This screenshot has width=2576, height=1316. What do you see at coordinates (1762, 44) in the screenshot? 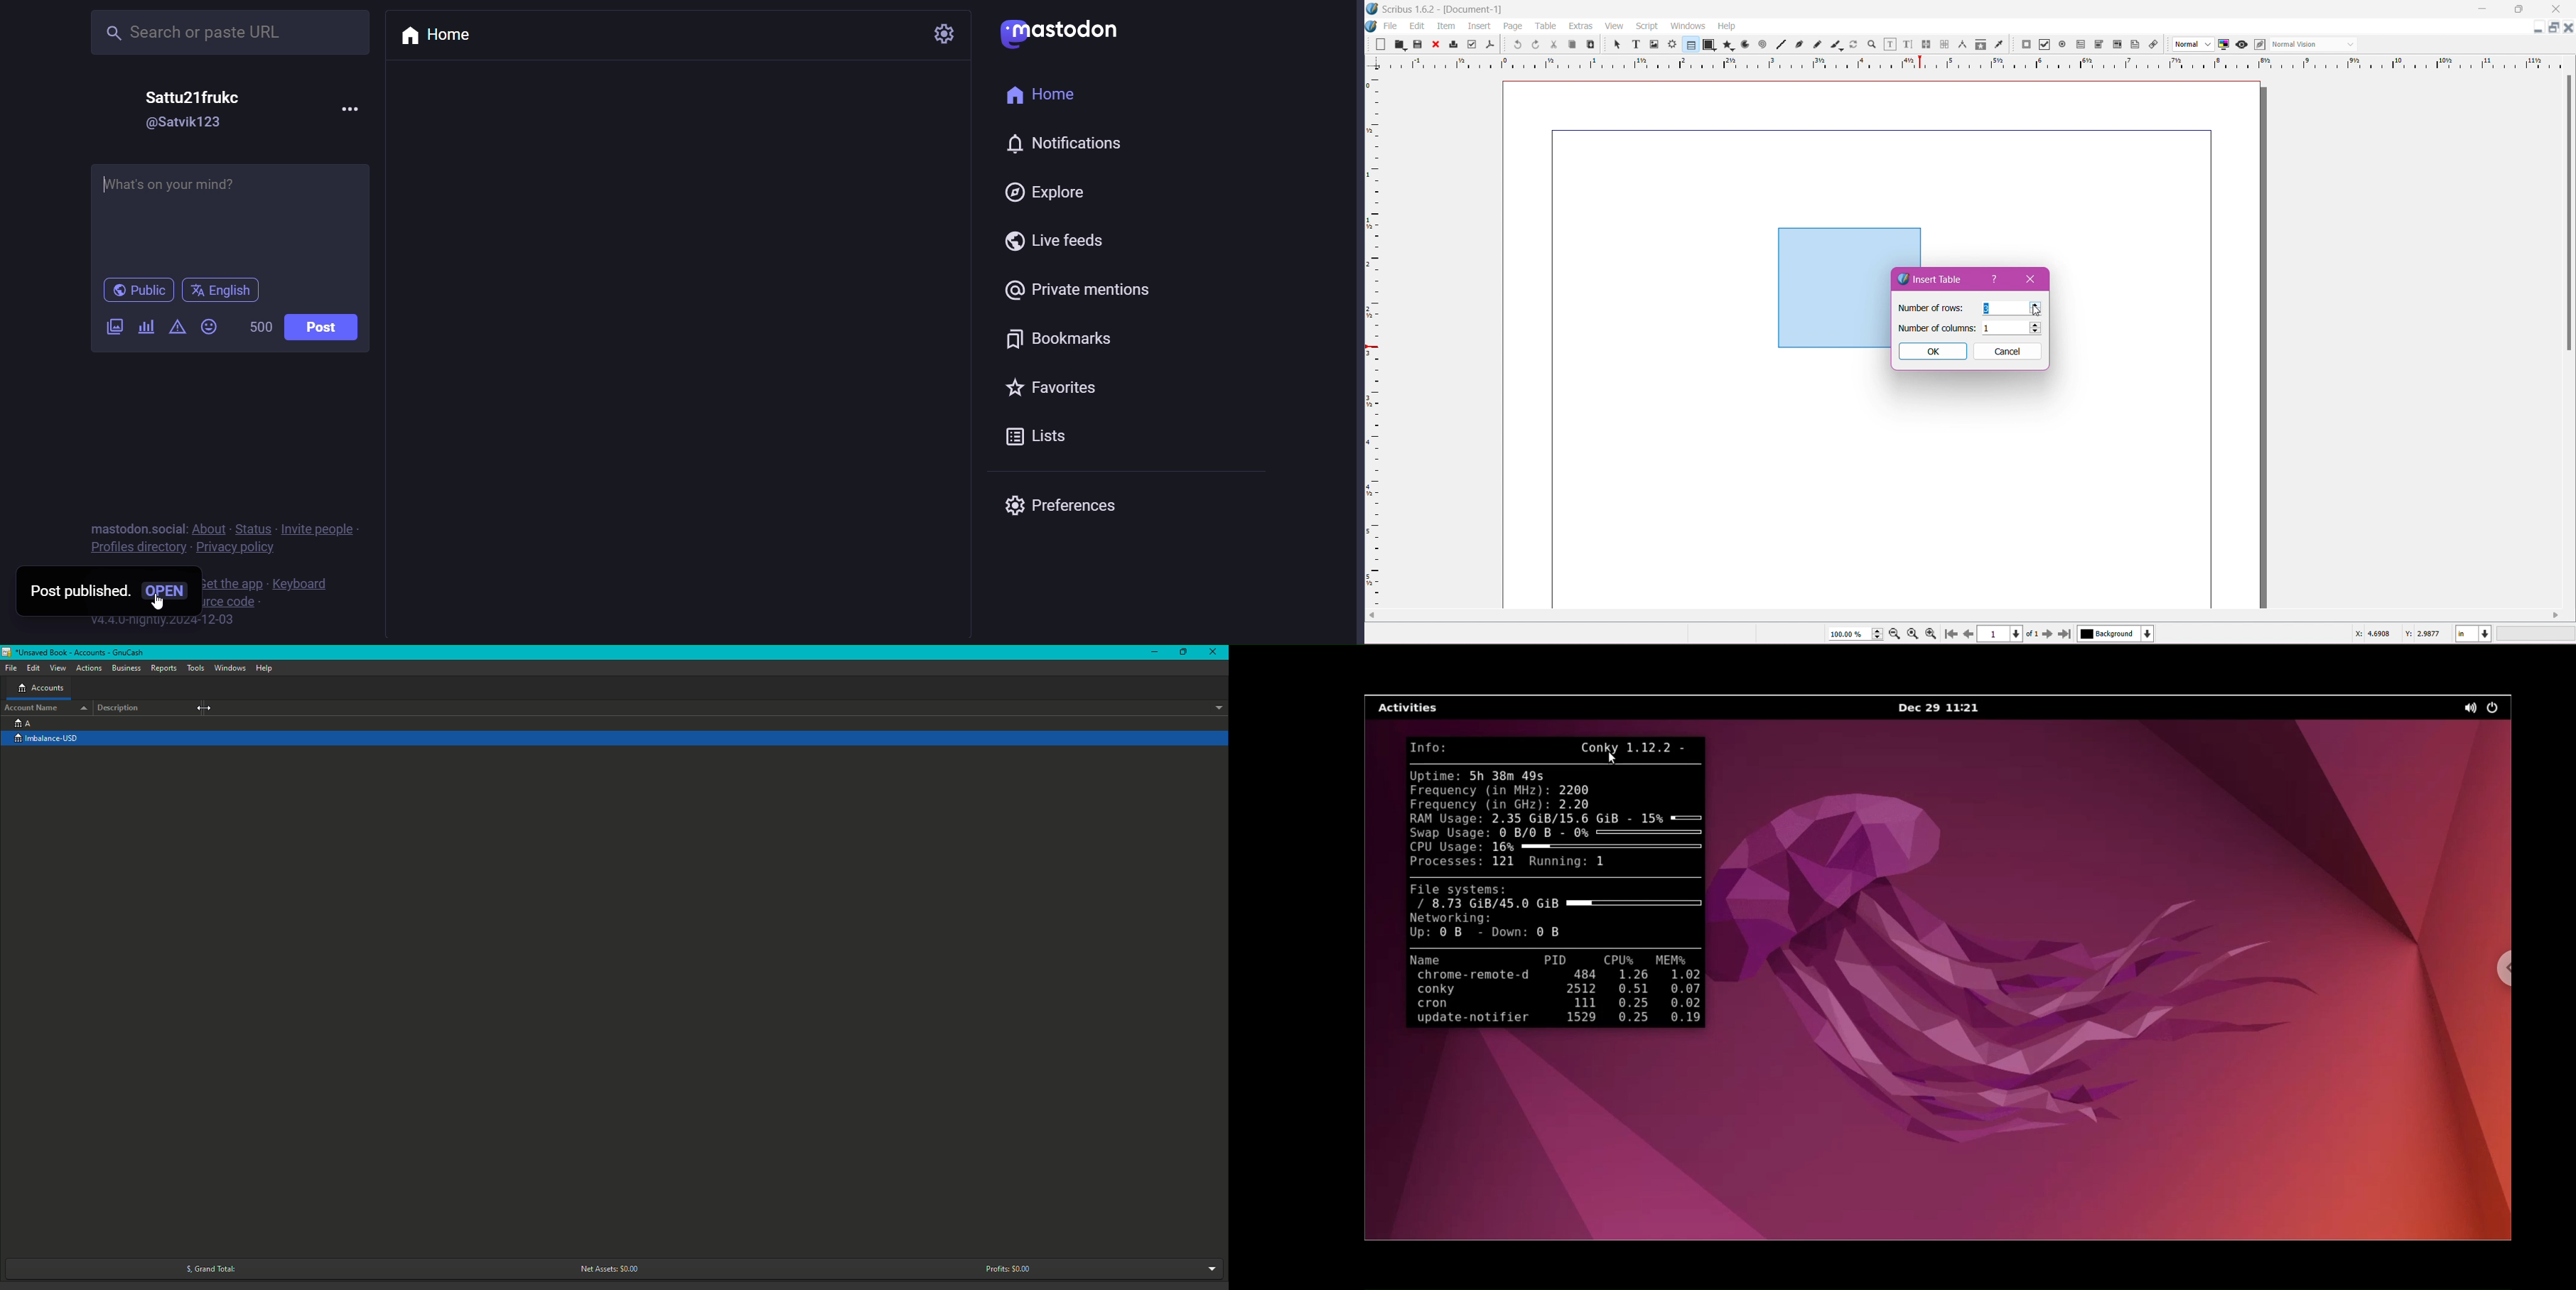
I see `Spiral` at bounding box center [1762, 44].